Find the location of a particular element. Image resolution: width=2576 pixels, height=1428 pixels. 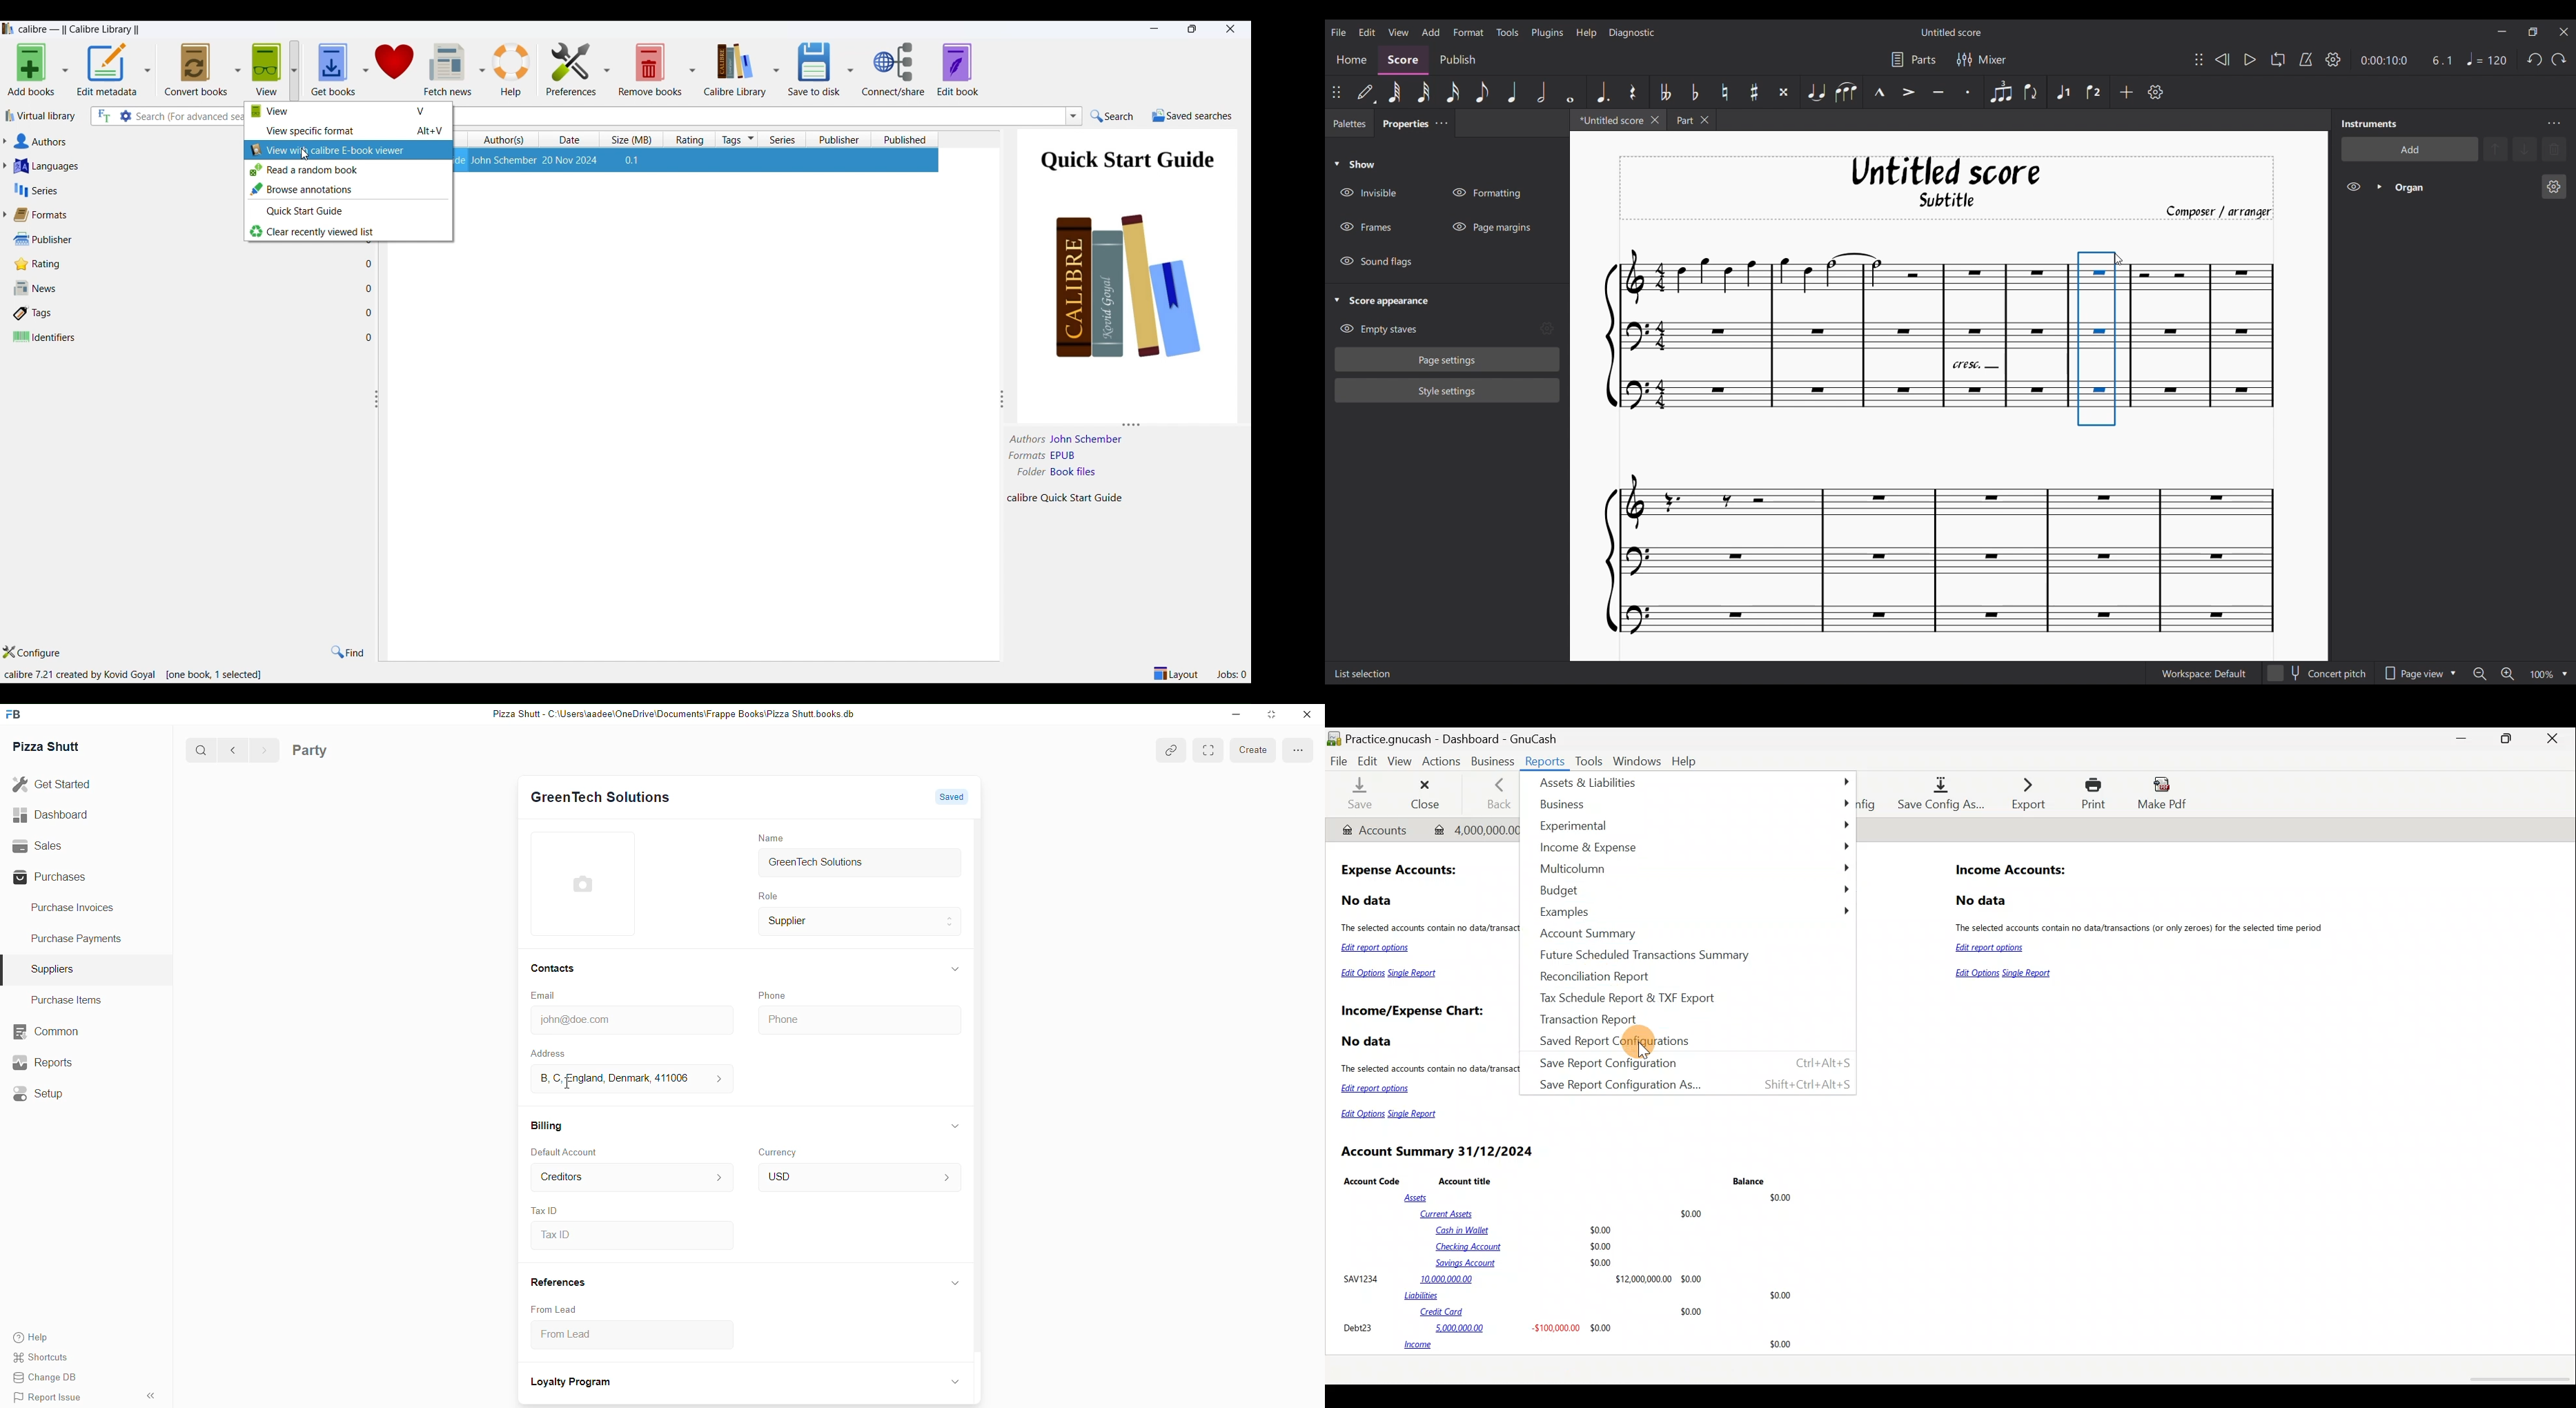

No data is located at coordinates (1369, 1042).